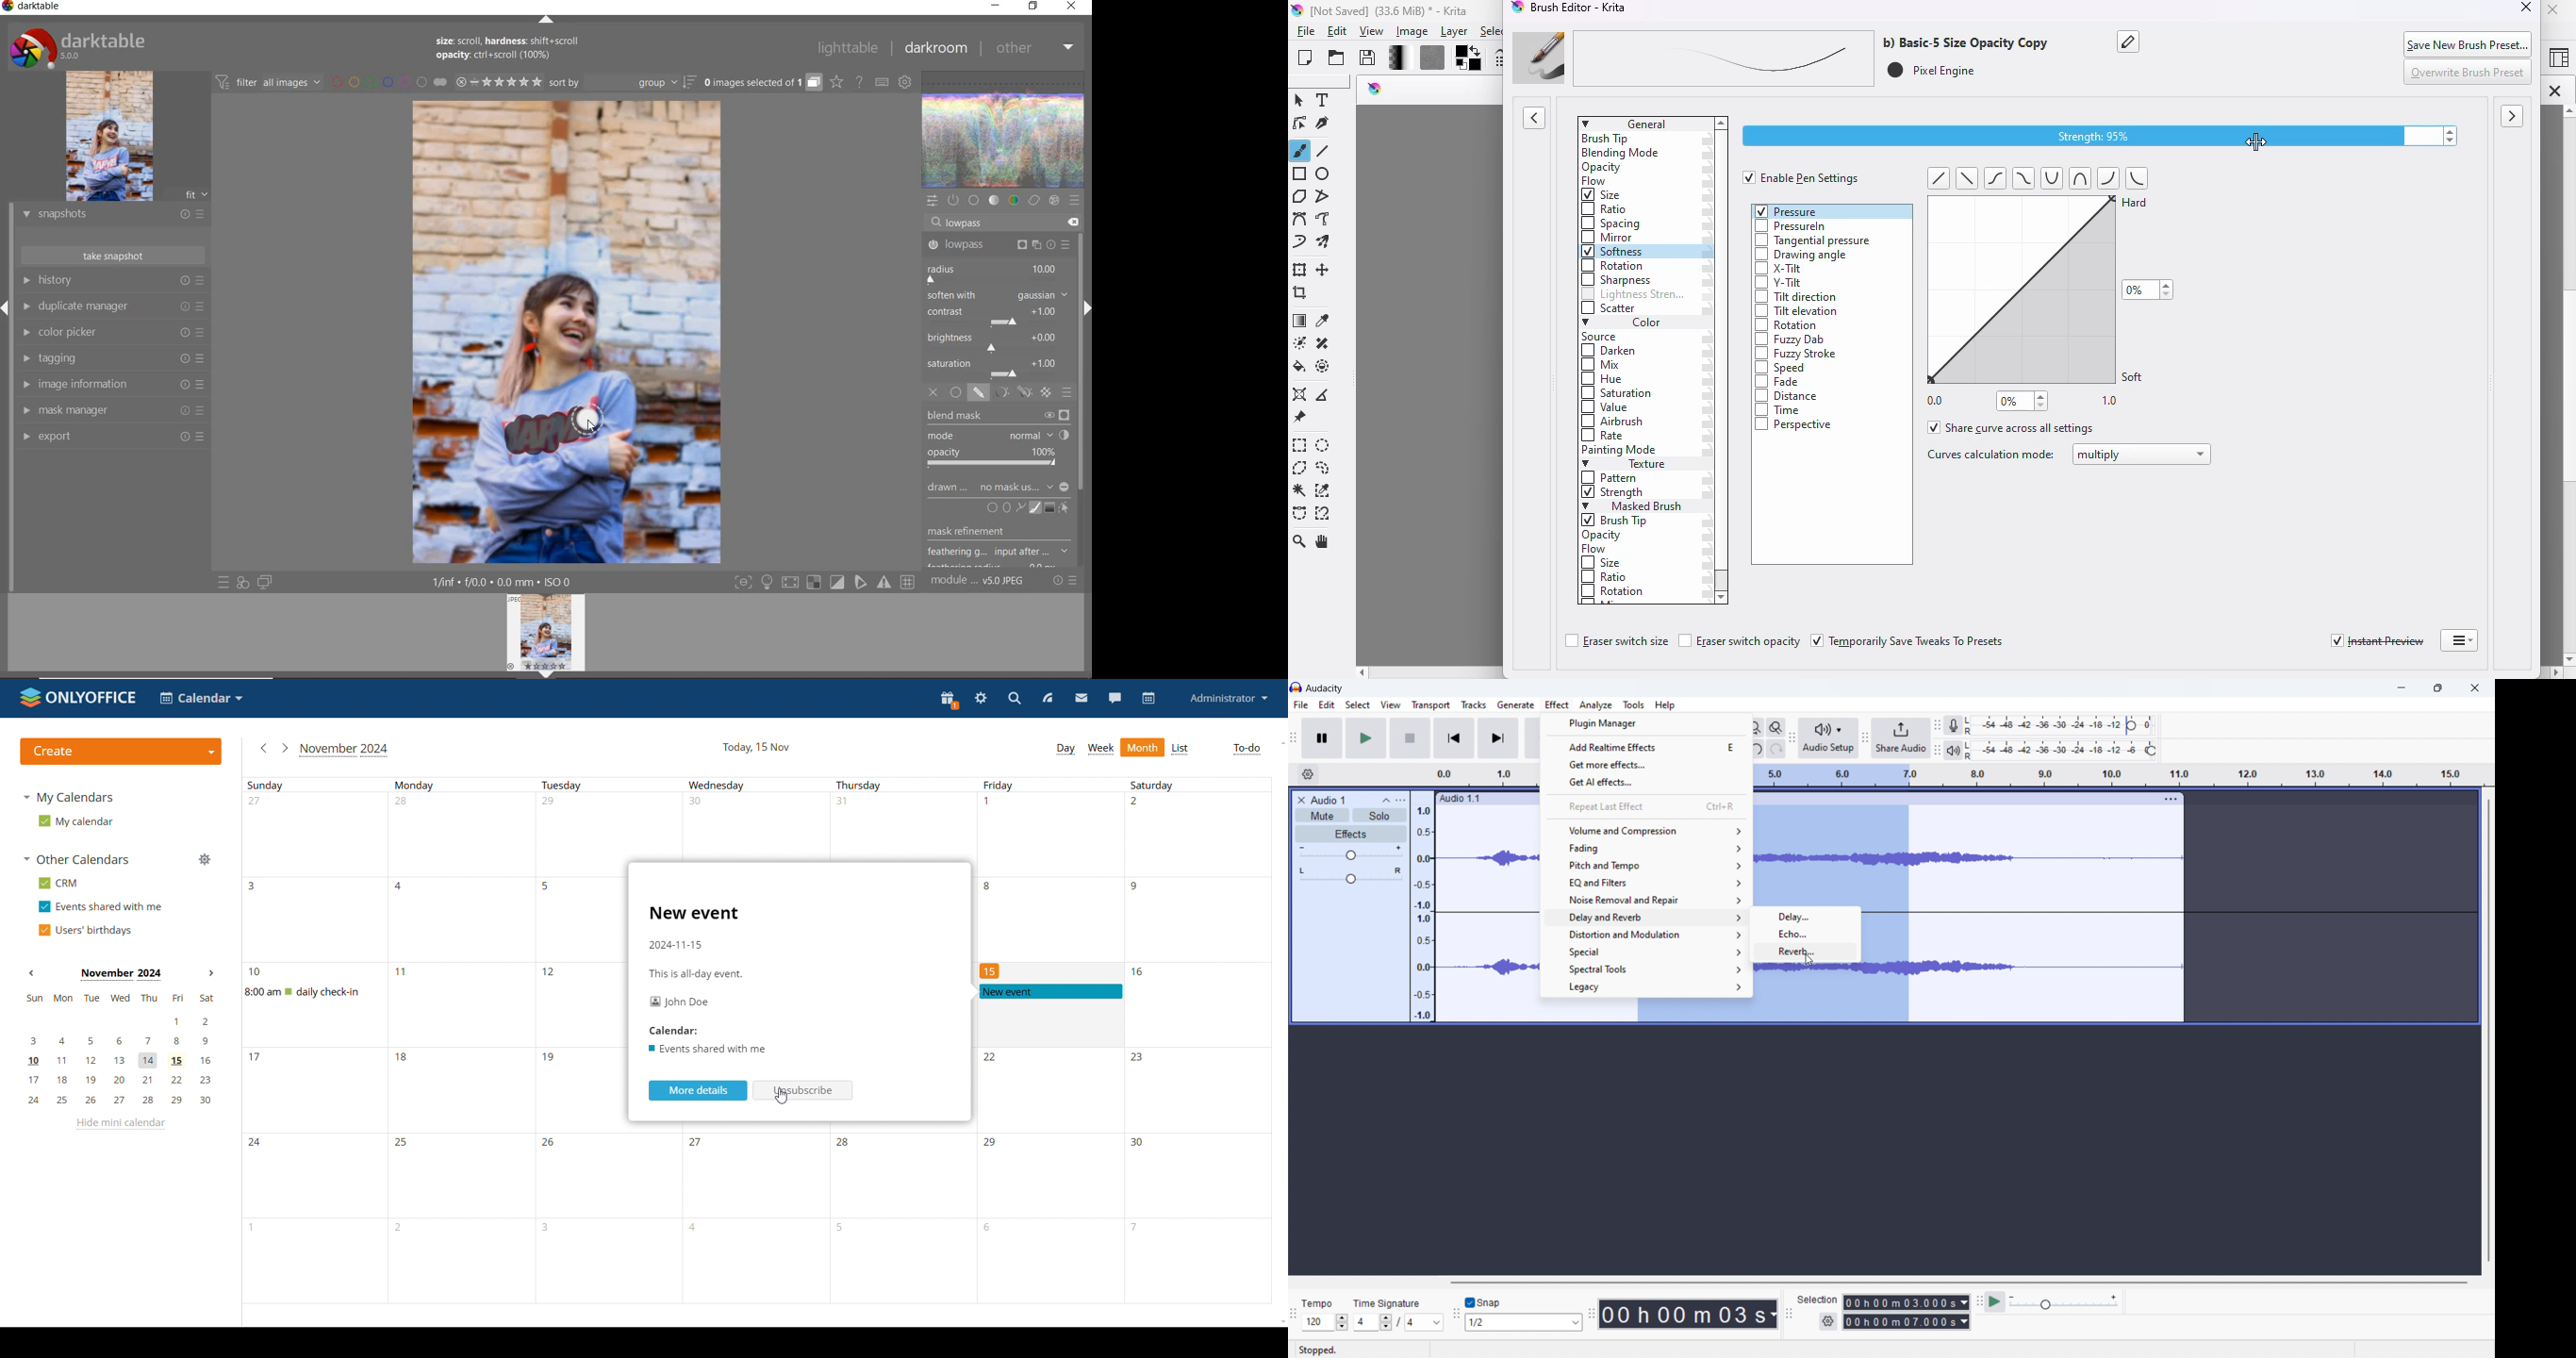  What do you see at coordinates (1299, 174) in the screenshot?
I see `rectangle tool` at bounding box center [1299, 174].